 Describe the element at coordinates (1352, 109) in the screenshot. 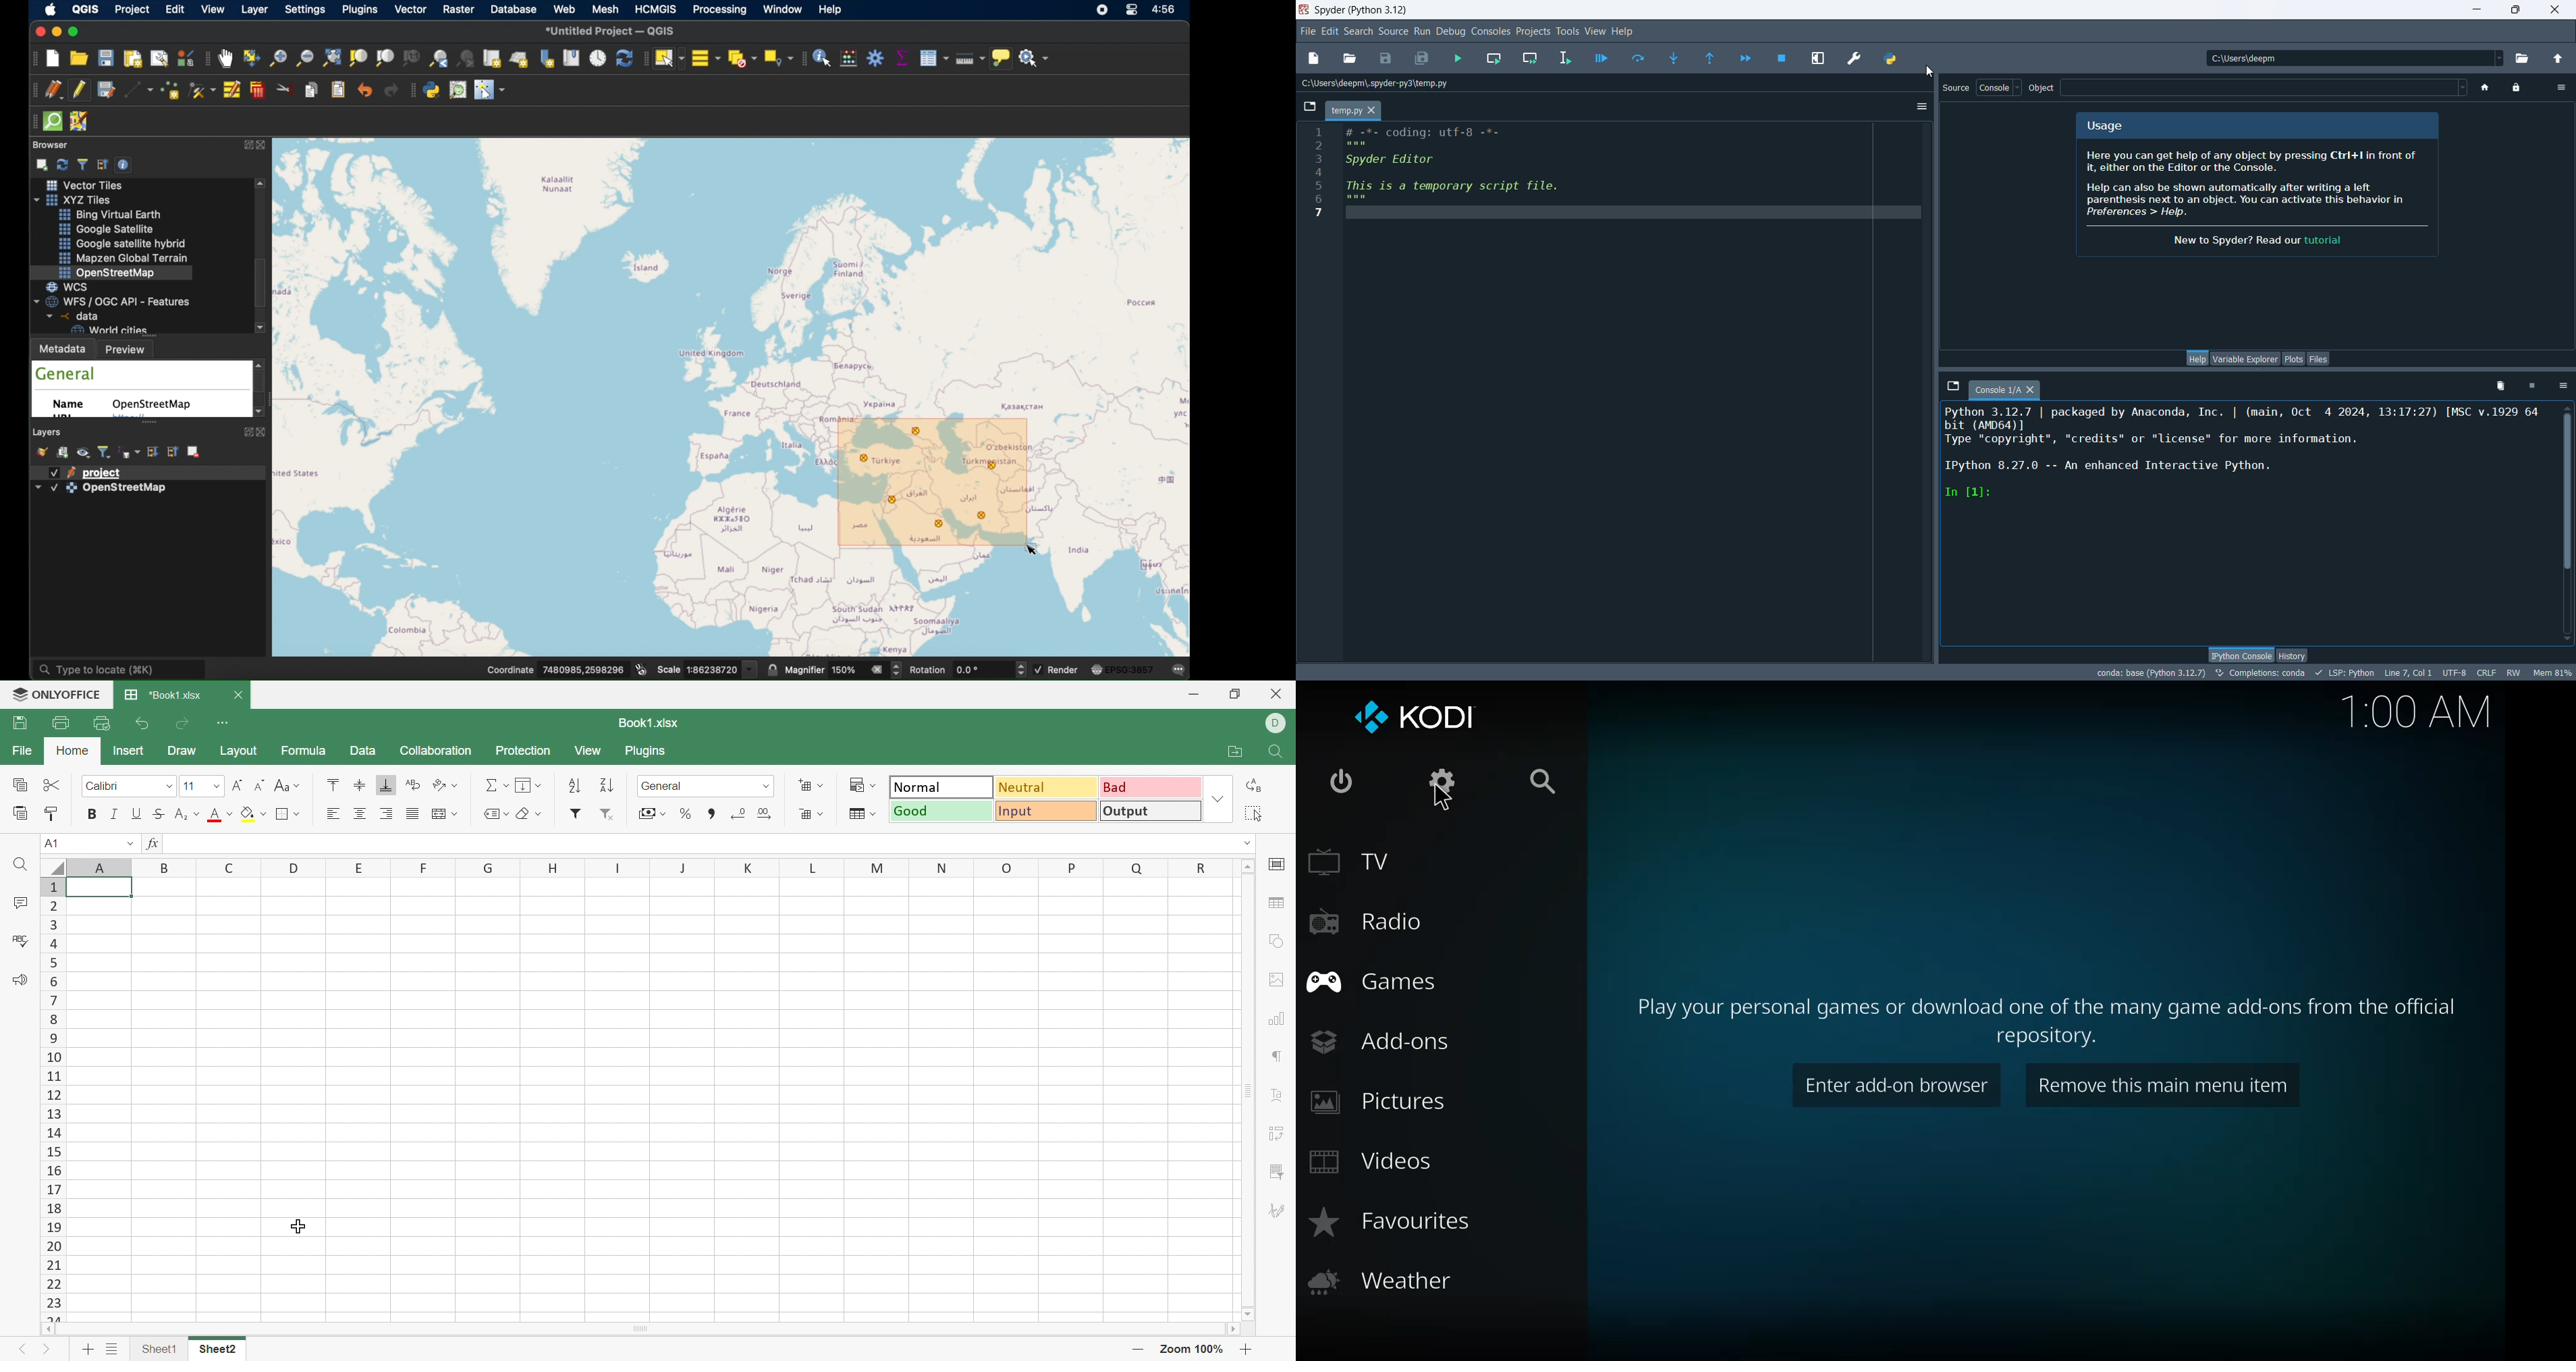

I see `temp.py` at that location.